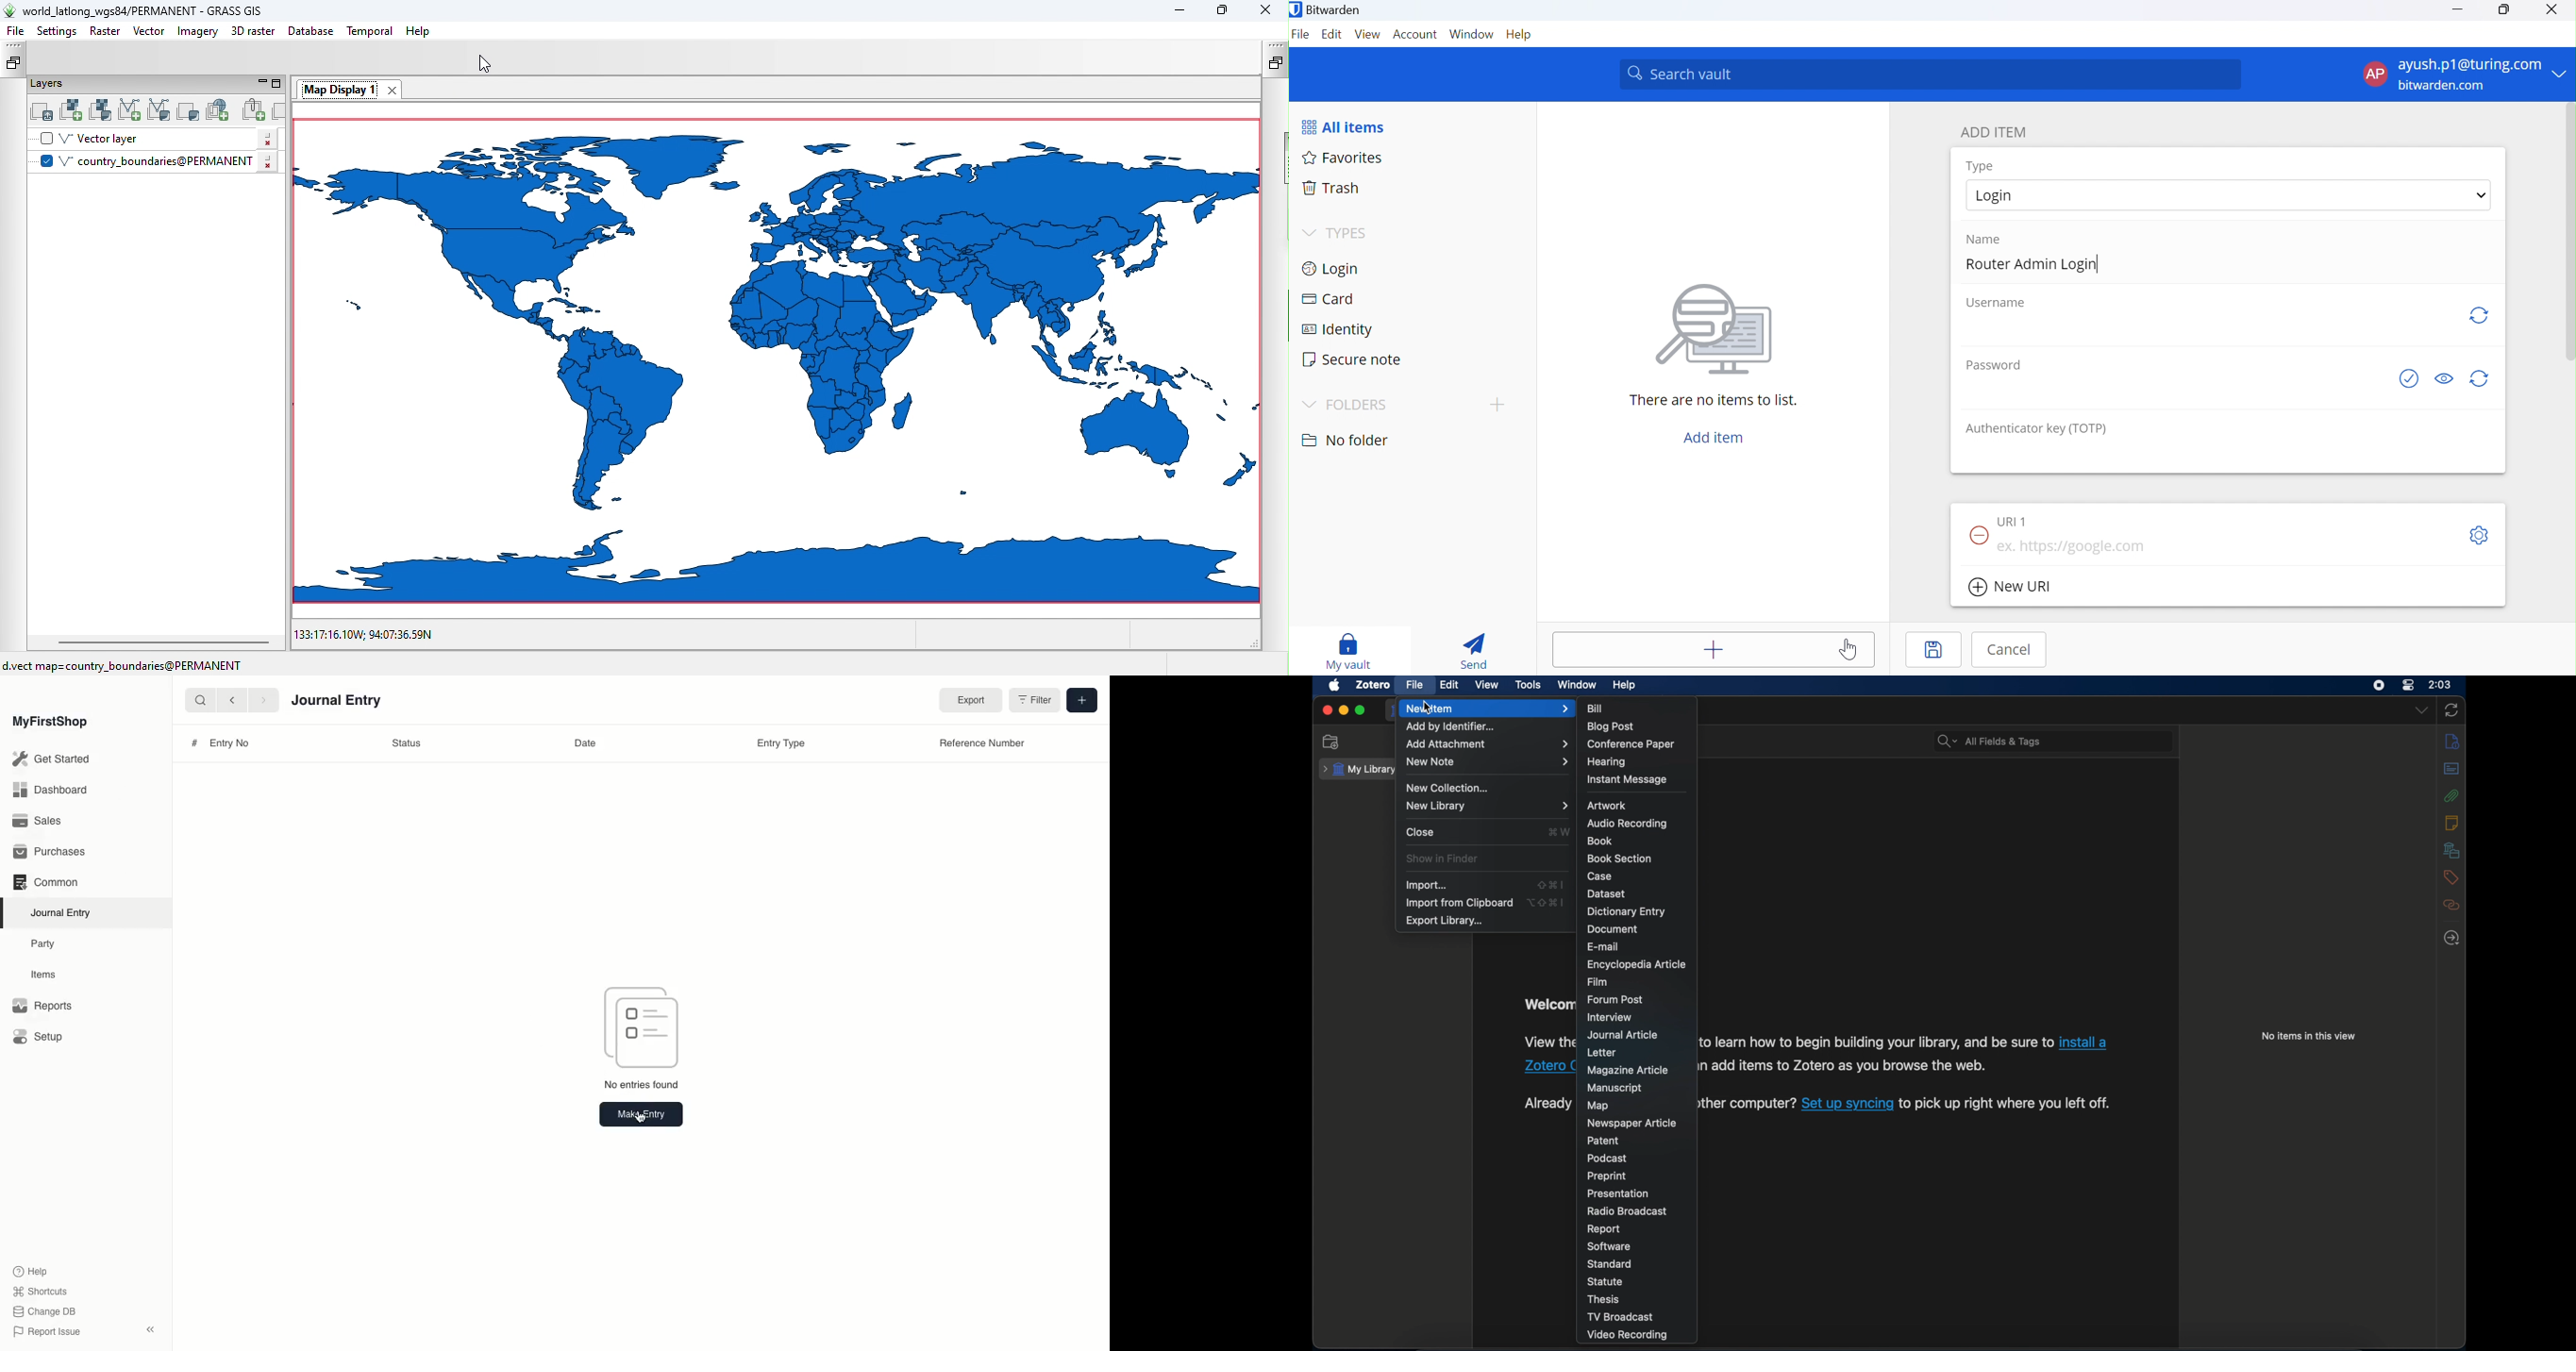  Describe the element at coordinates (2014, 587) in the screenshot. I see `New URI` at that location.